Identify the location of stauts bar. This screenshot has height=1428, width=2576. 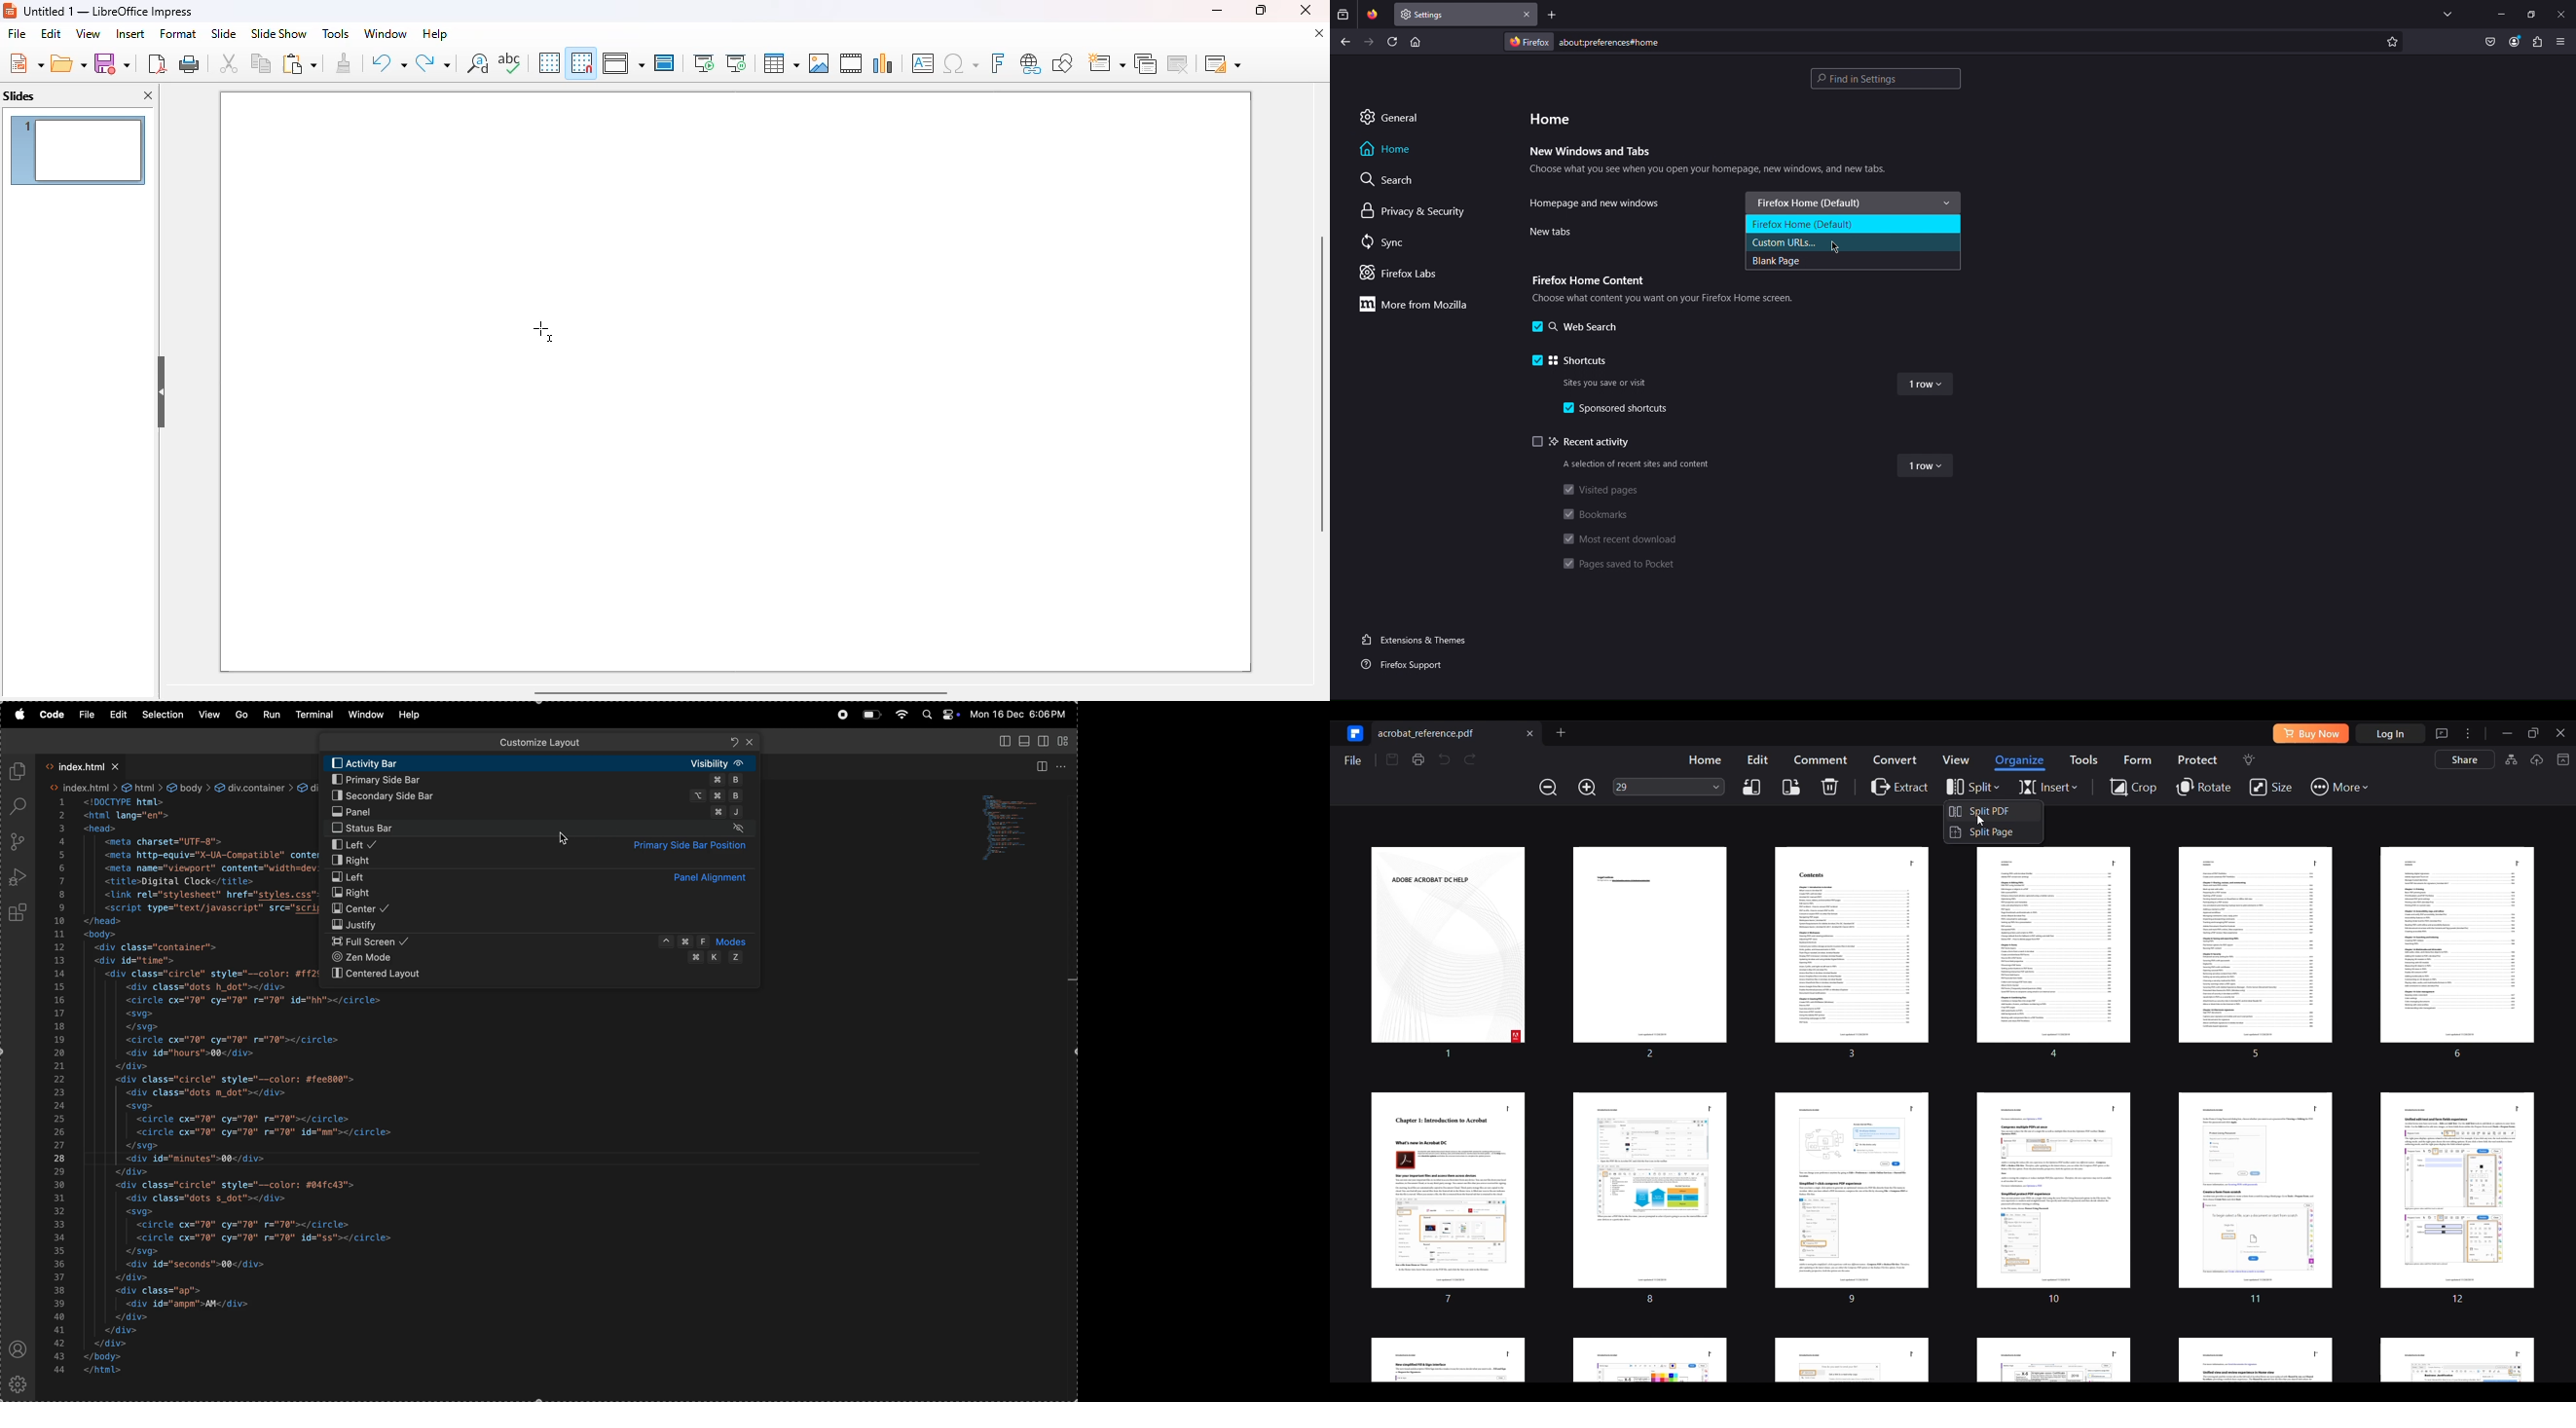
(544, 830).